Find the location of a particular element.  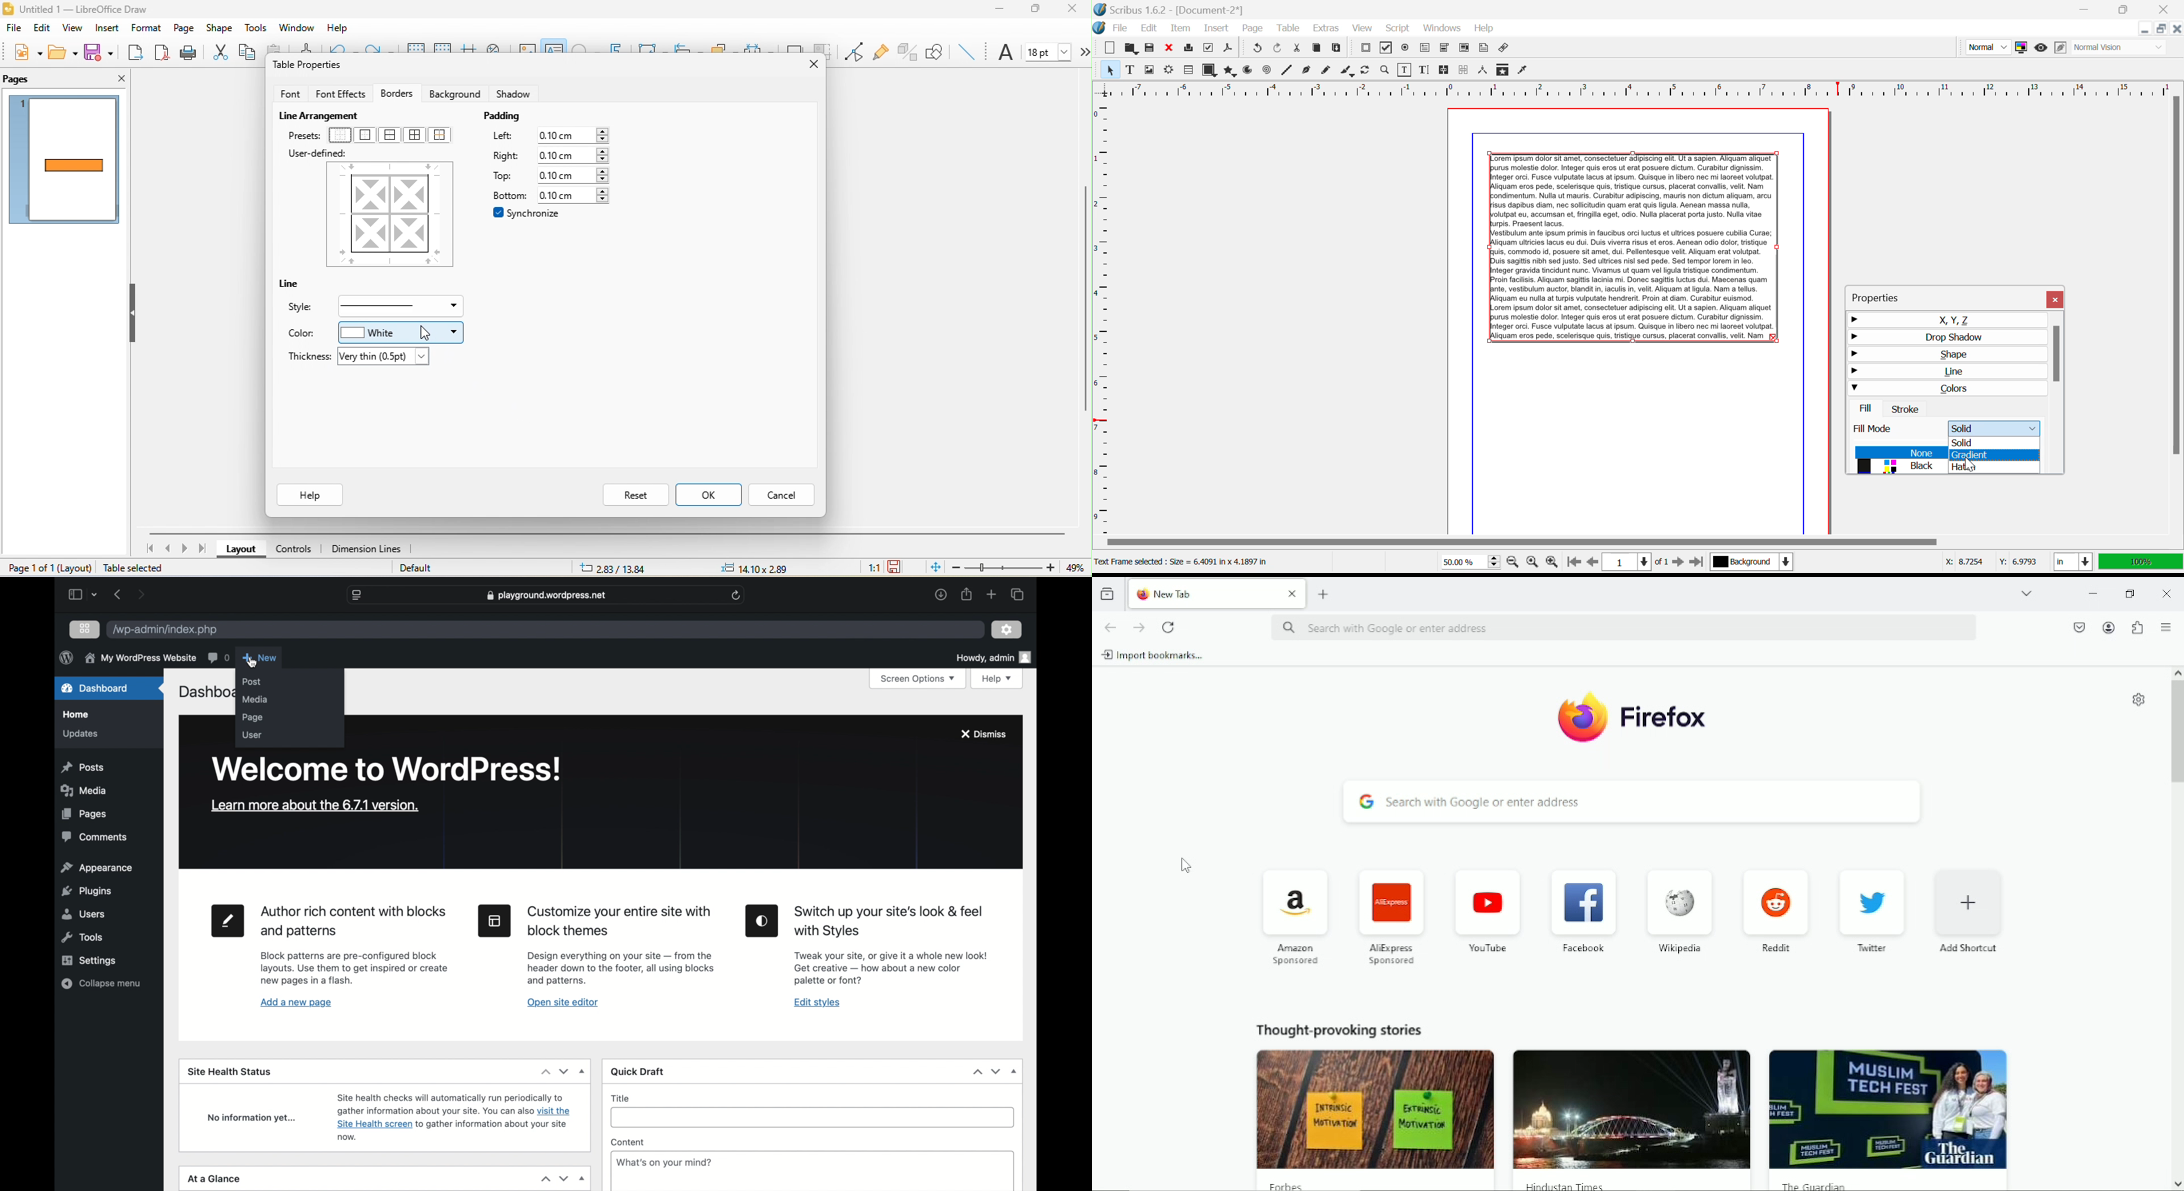

Edit in Preview Mode is located at coordinates (2062, 48).